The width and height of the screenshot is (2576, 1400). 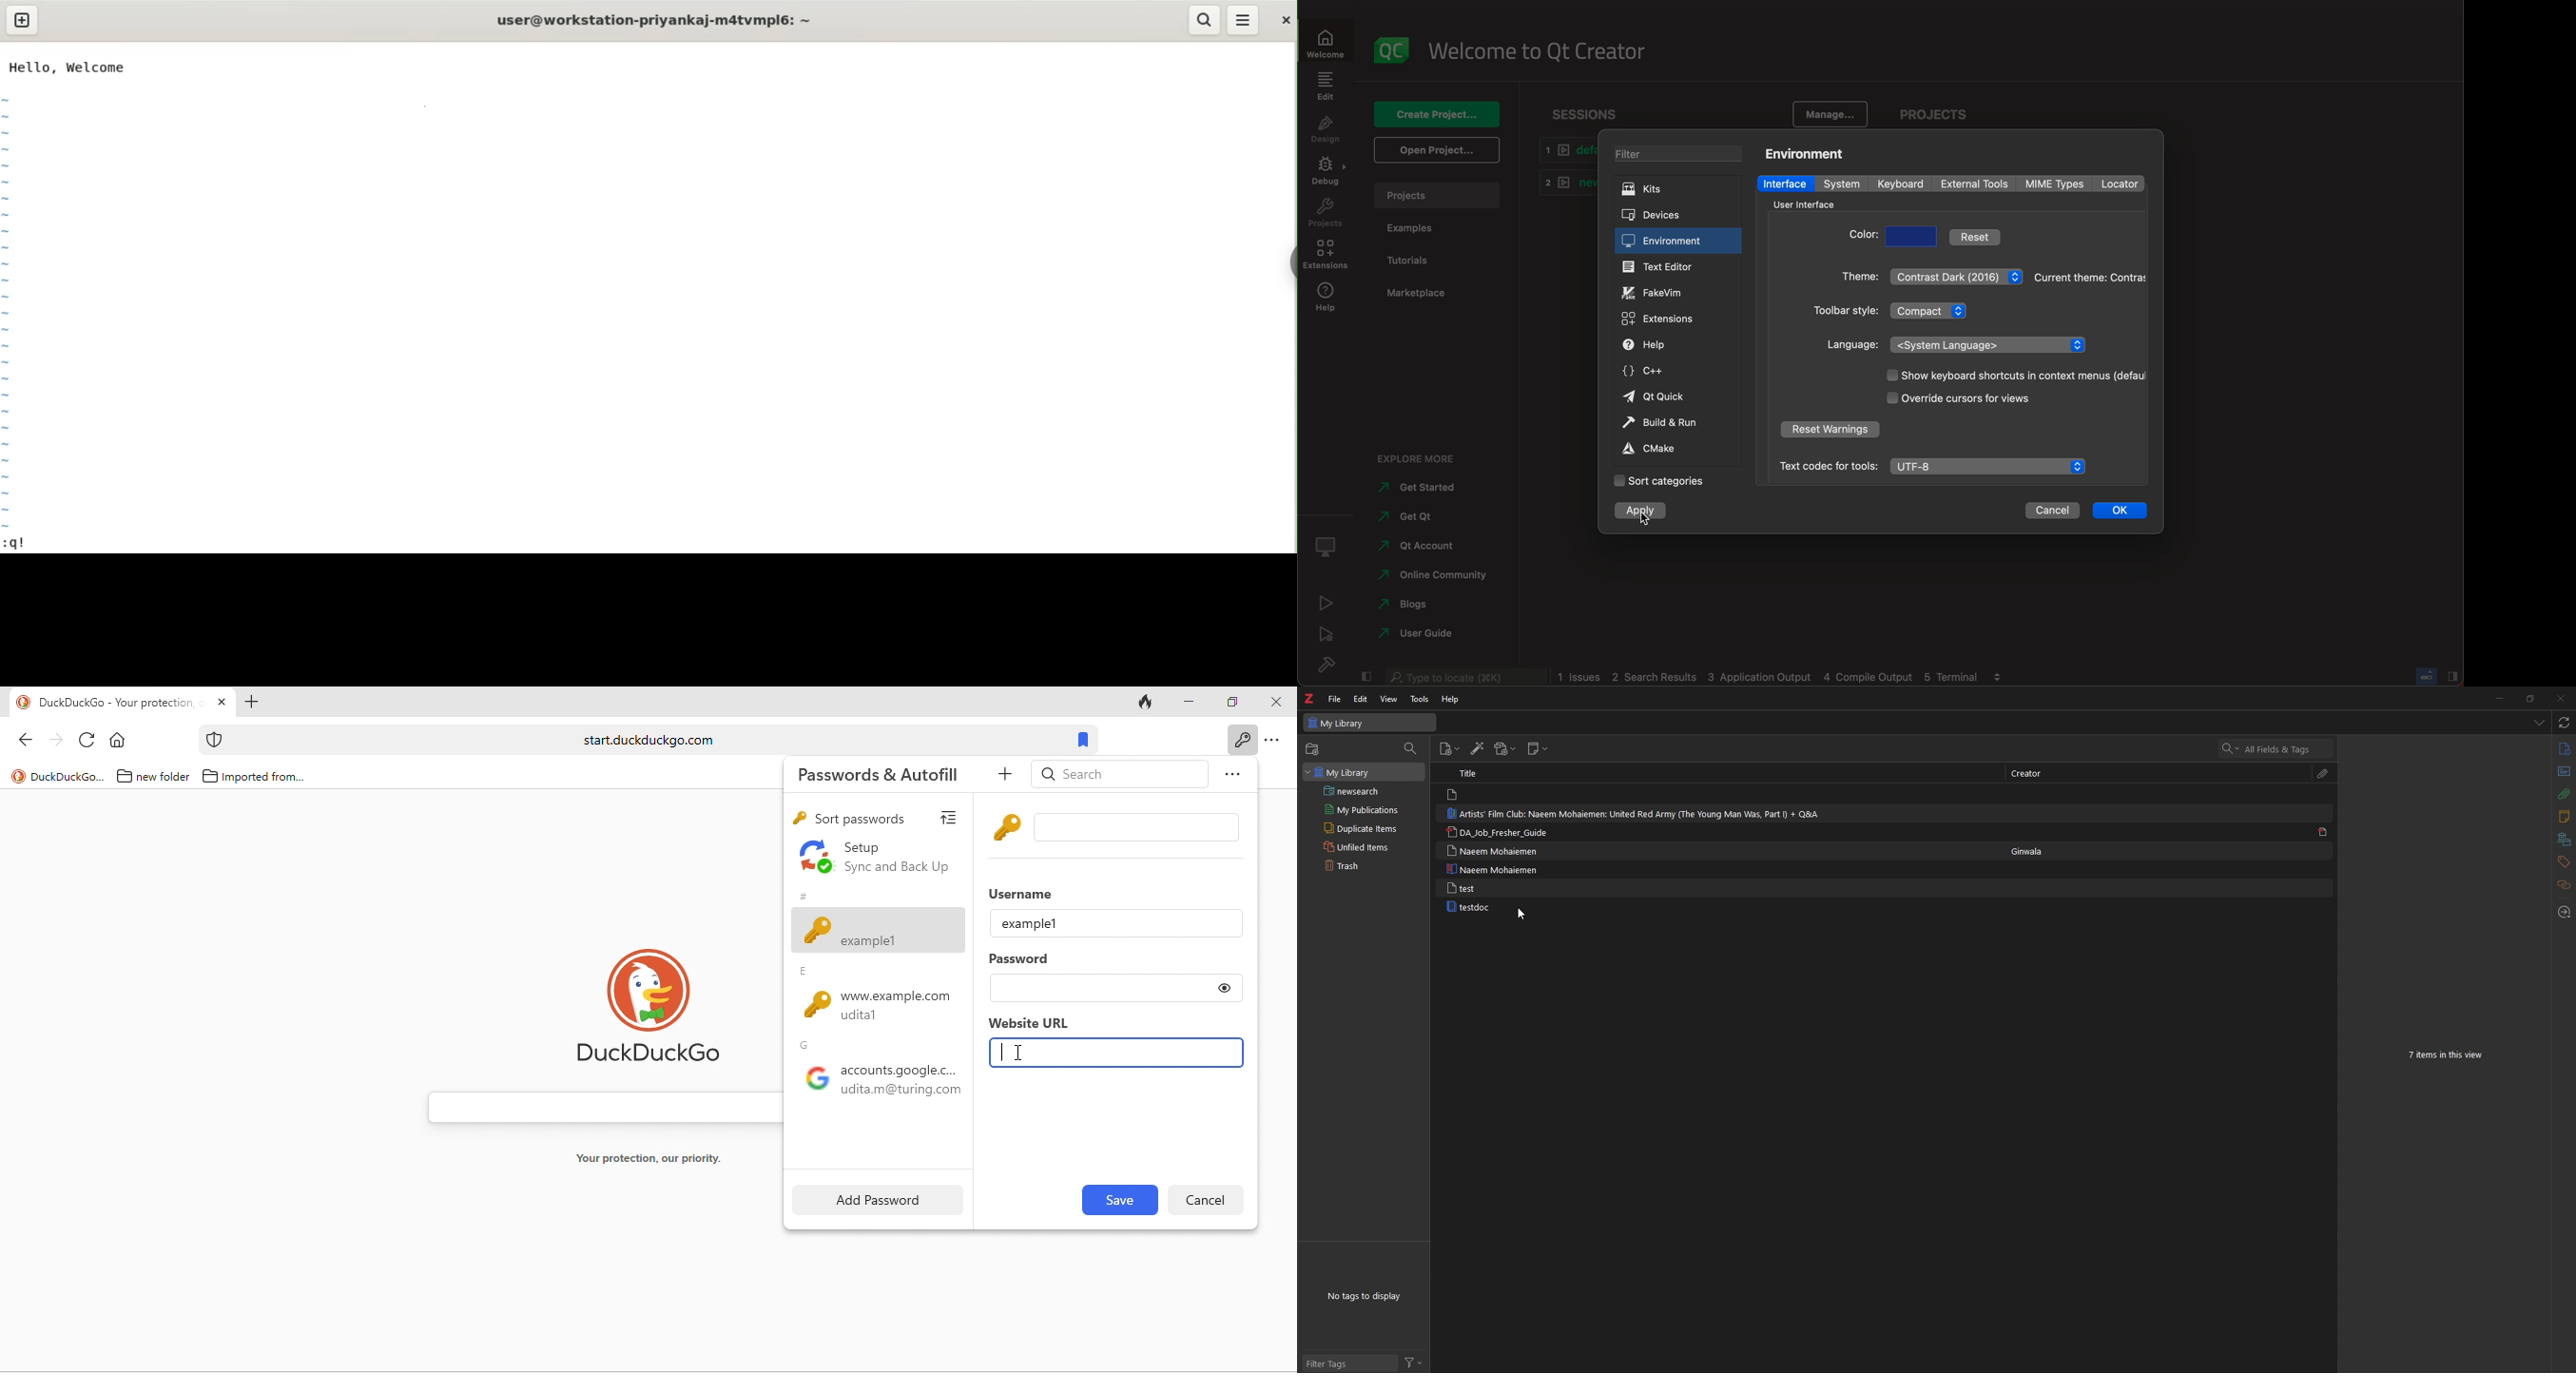 What do you see at coordinates (2324, 832) in the screenshot?
I see `pdf` at bounding box center [2324, 832].